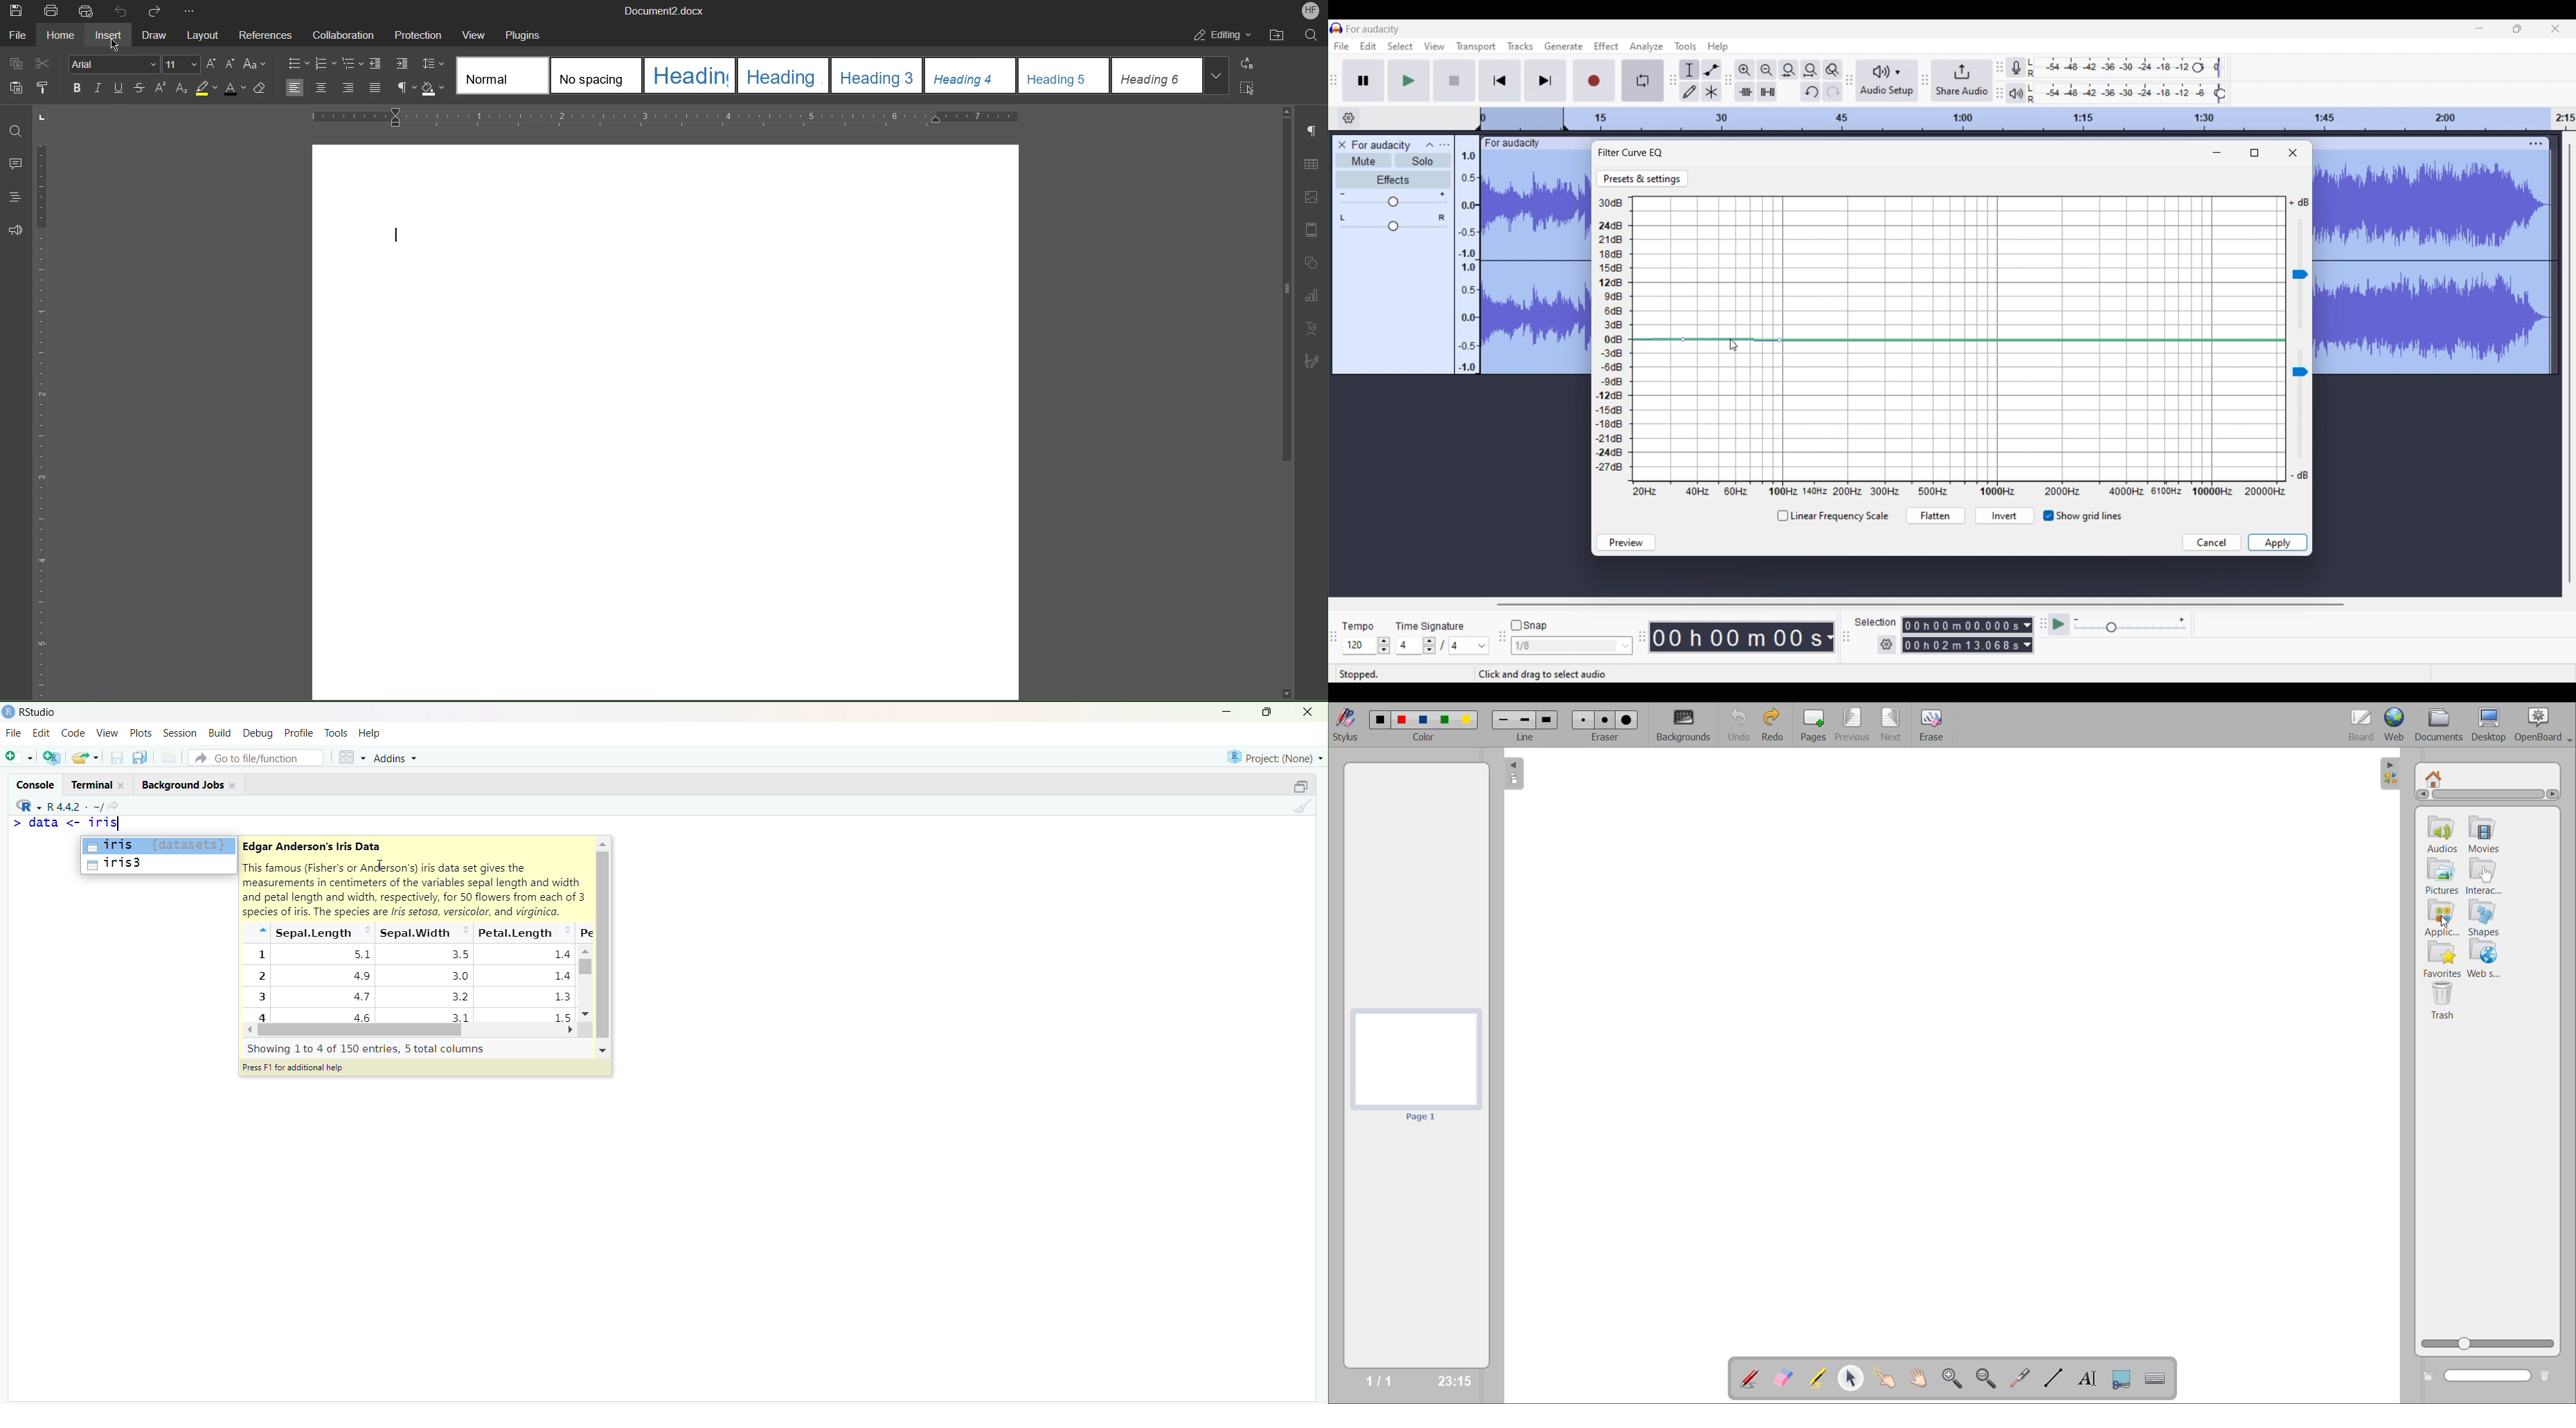  Describe the element at coordinates (255, 755) in the screenshot. I see `Go to file/function` at that location.